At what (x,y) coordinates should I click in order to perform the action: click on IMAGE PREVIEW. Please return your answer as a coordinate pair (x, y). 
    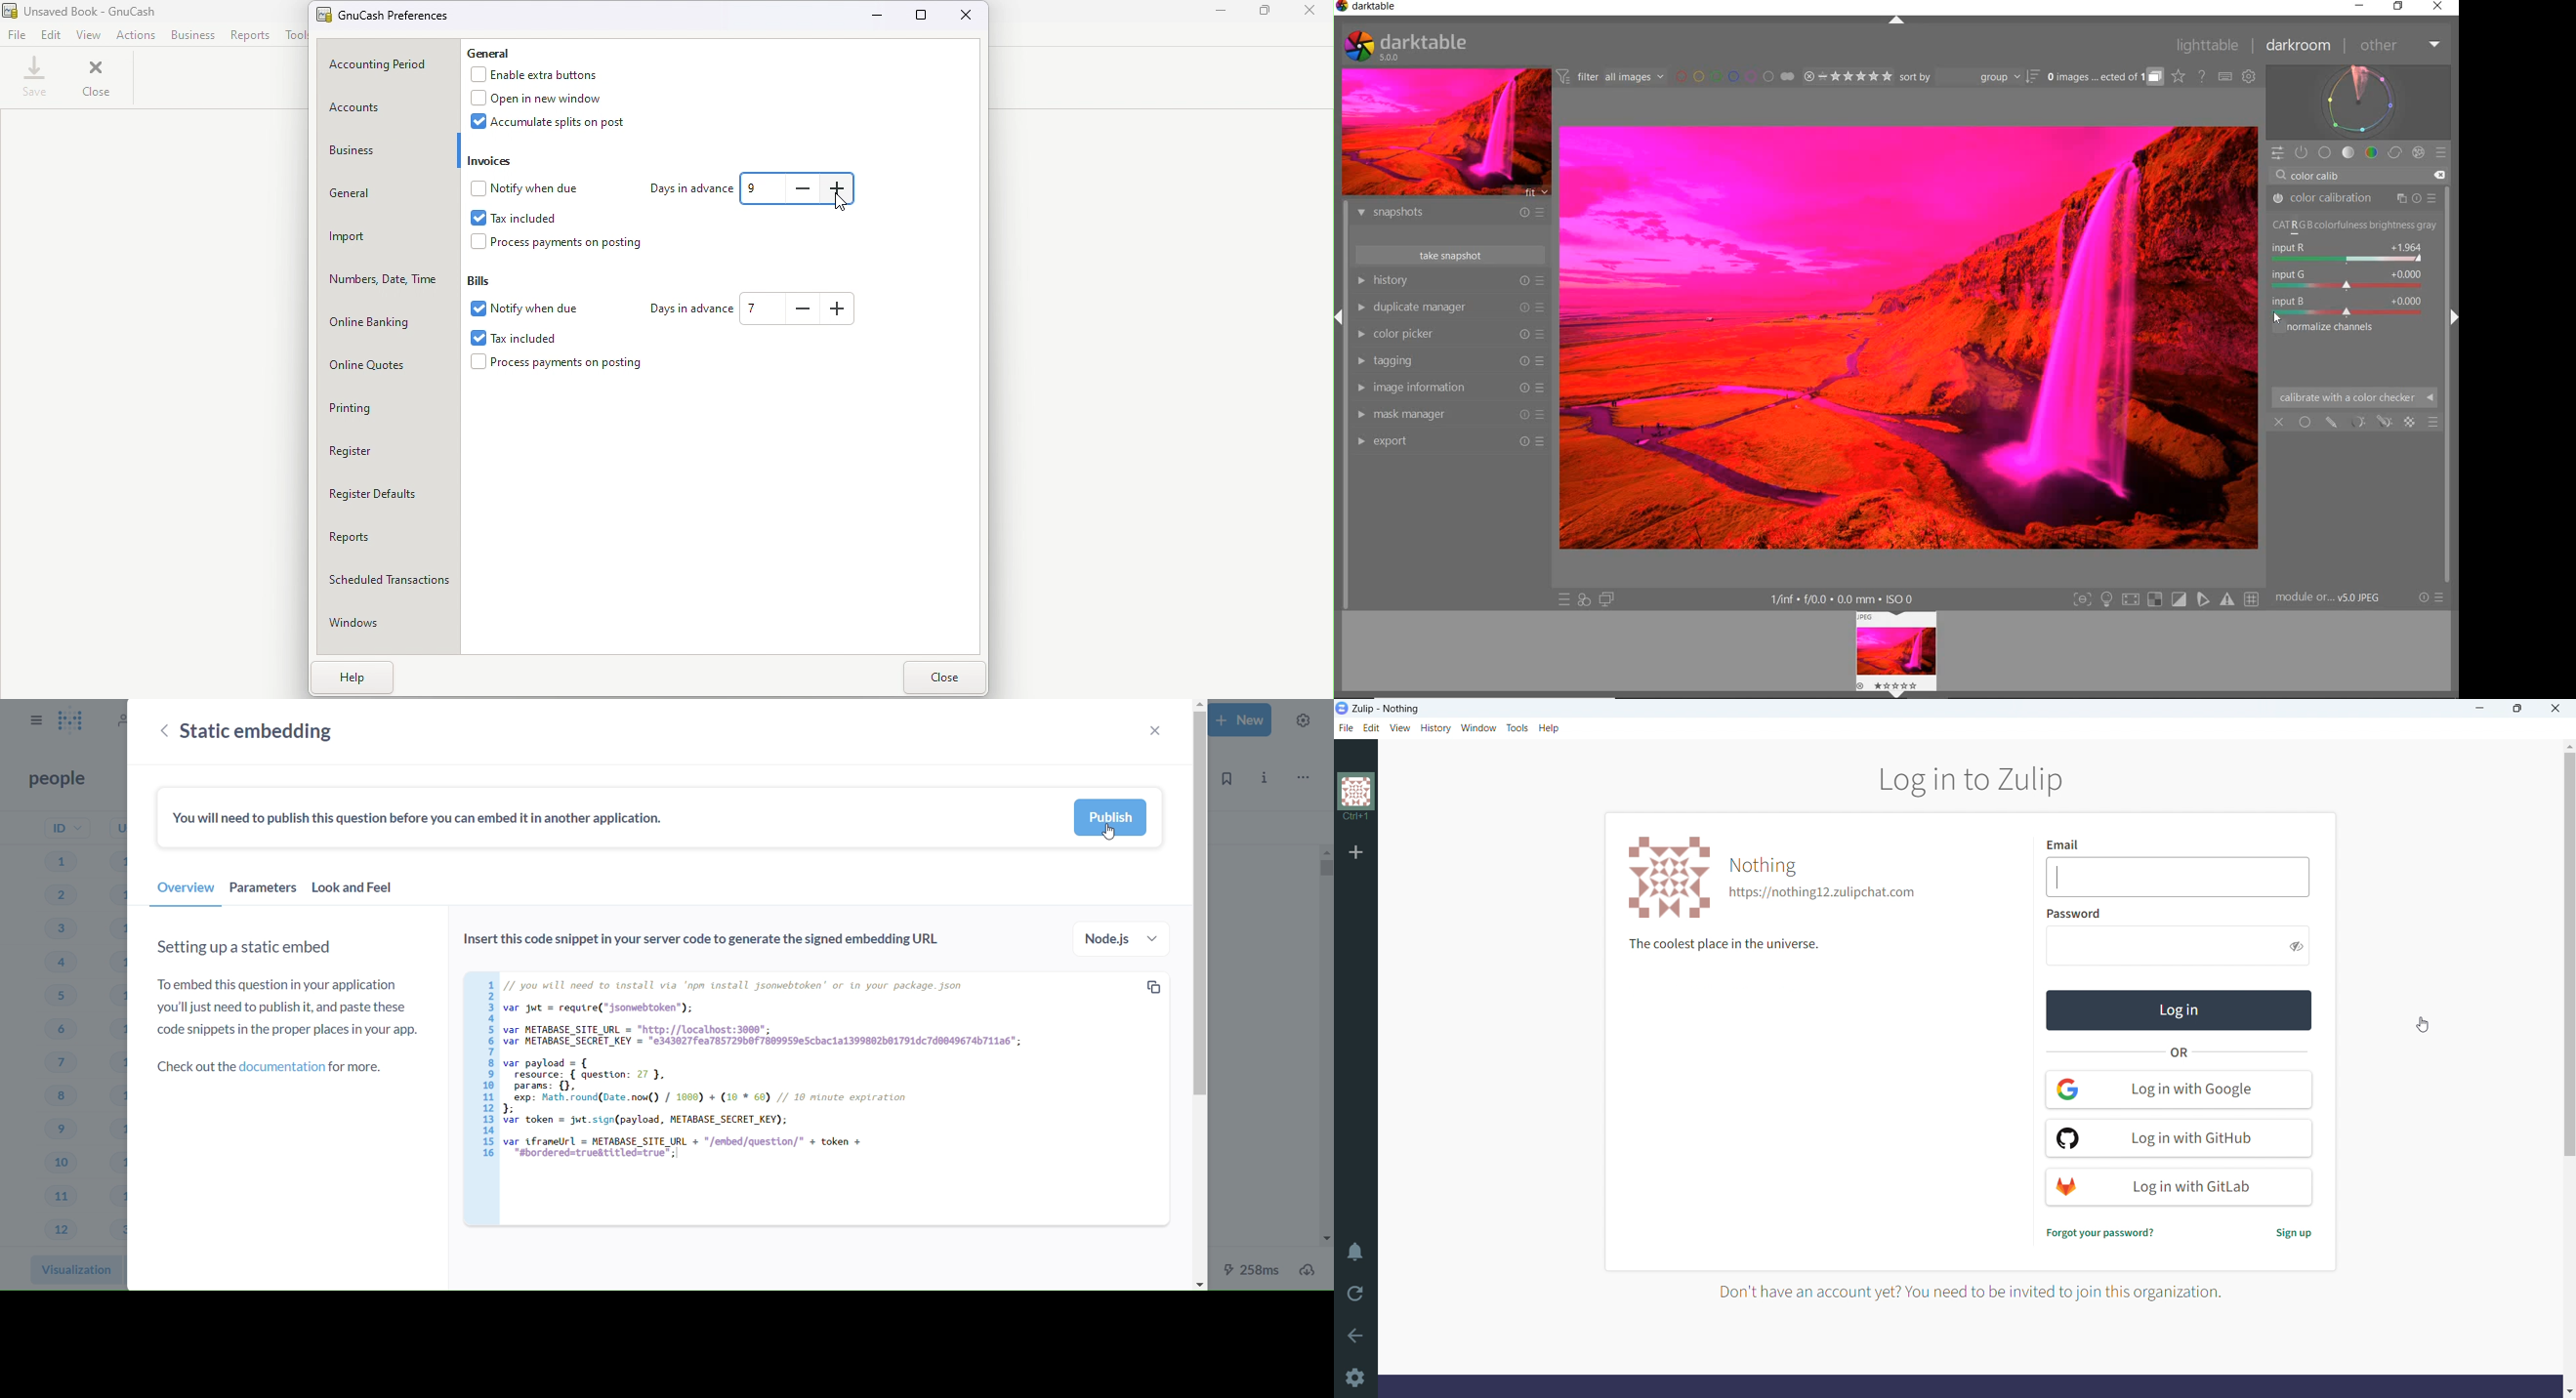
    Looking at the image, I should click on (1444, 133).